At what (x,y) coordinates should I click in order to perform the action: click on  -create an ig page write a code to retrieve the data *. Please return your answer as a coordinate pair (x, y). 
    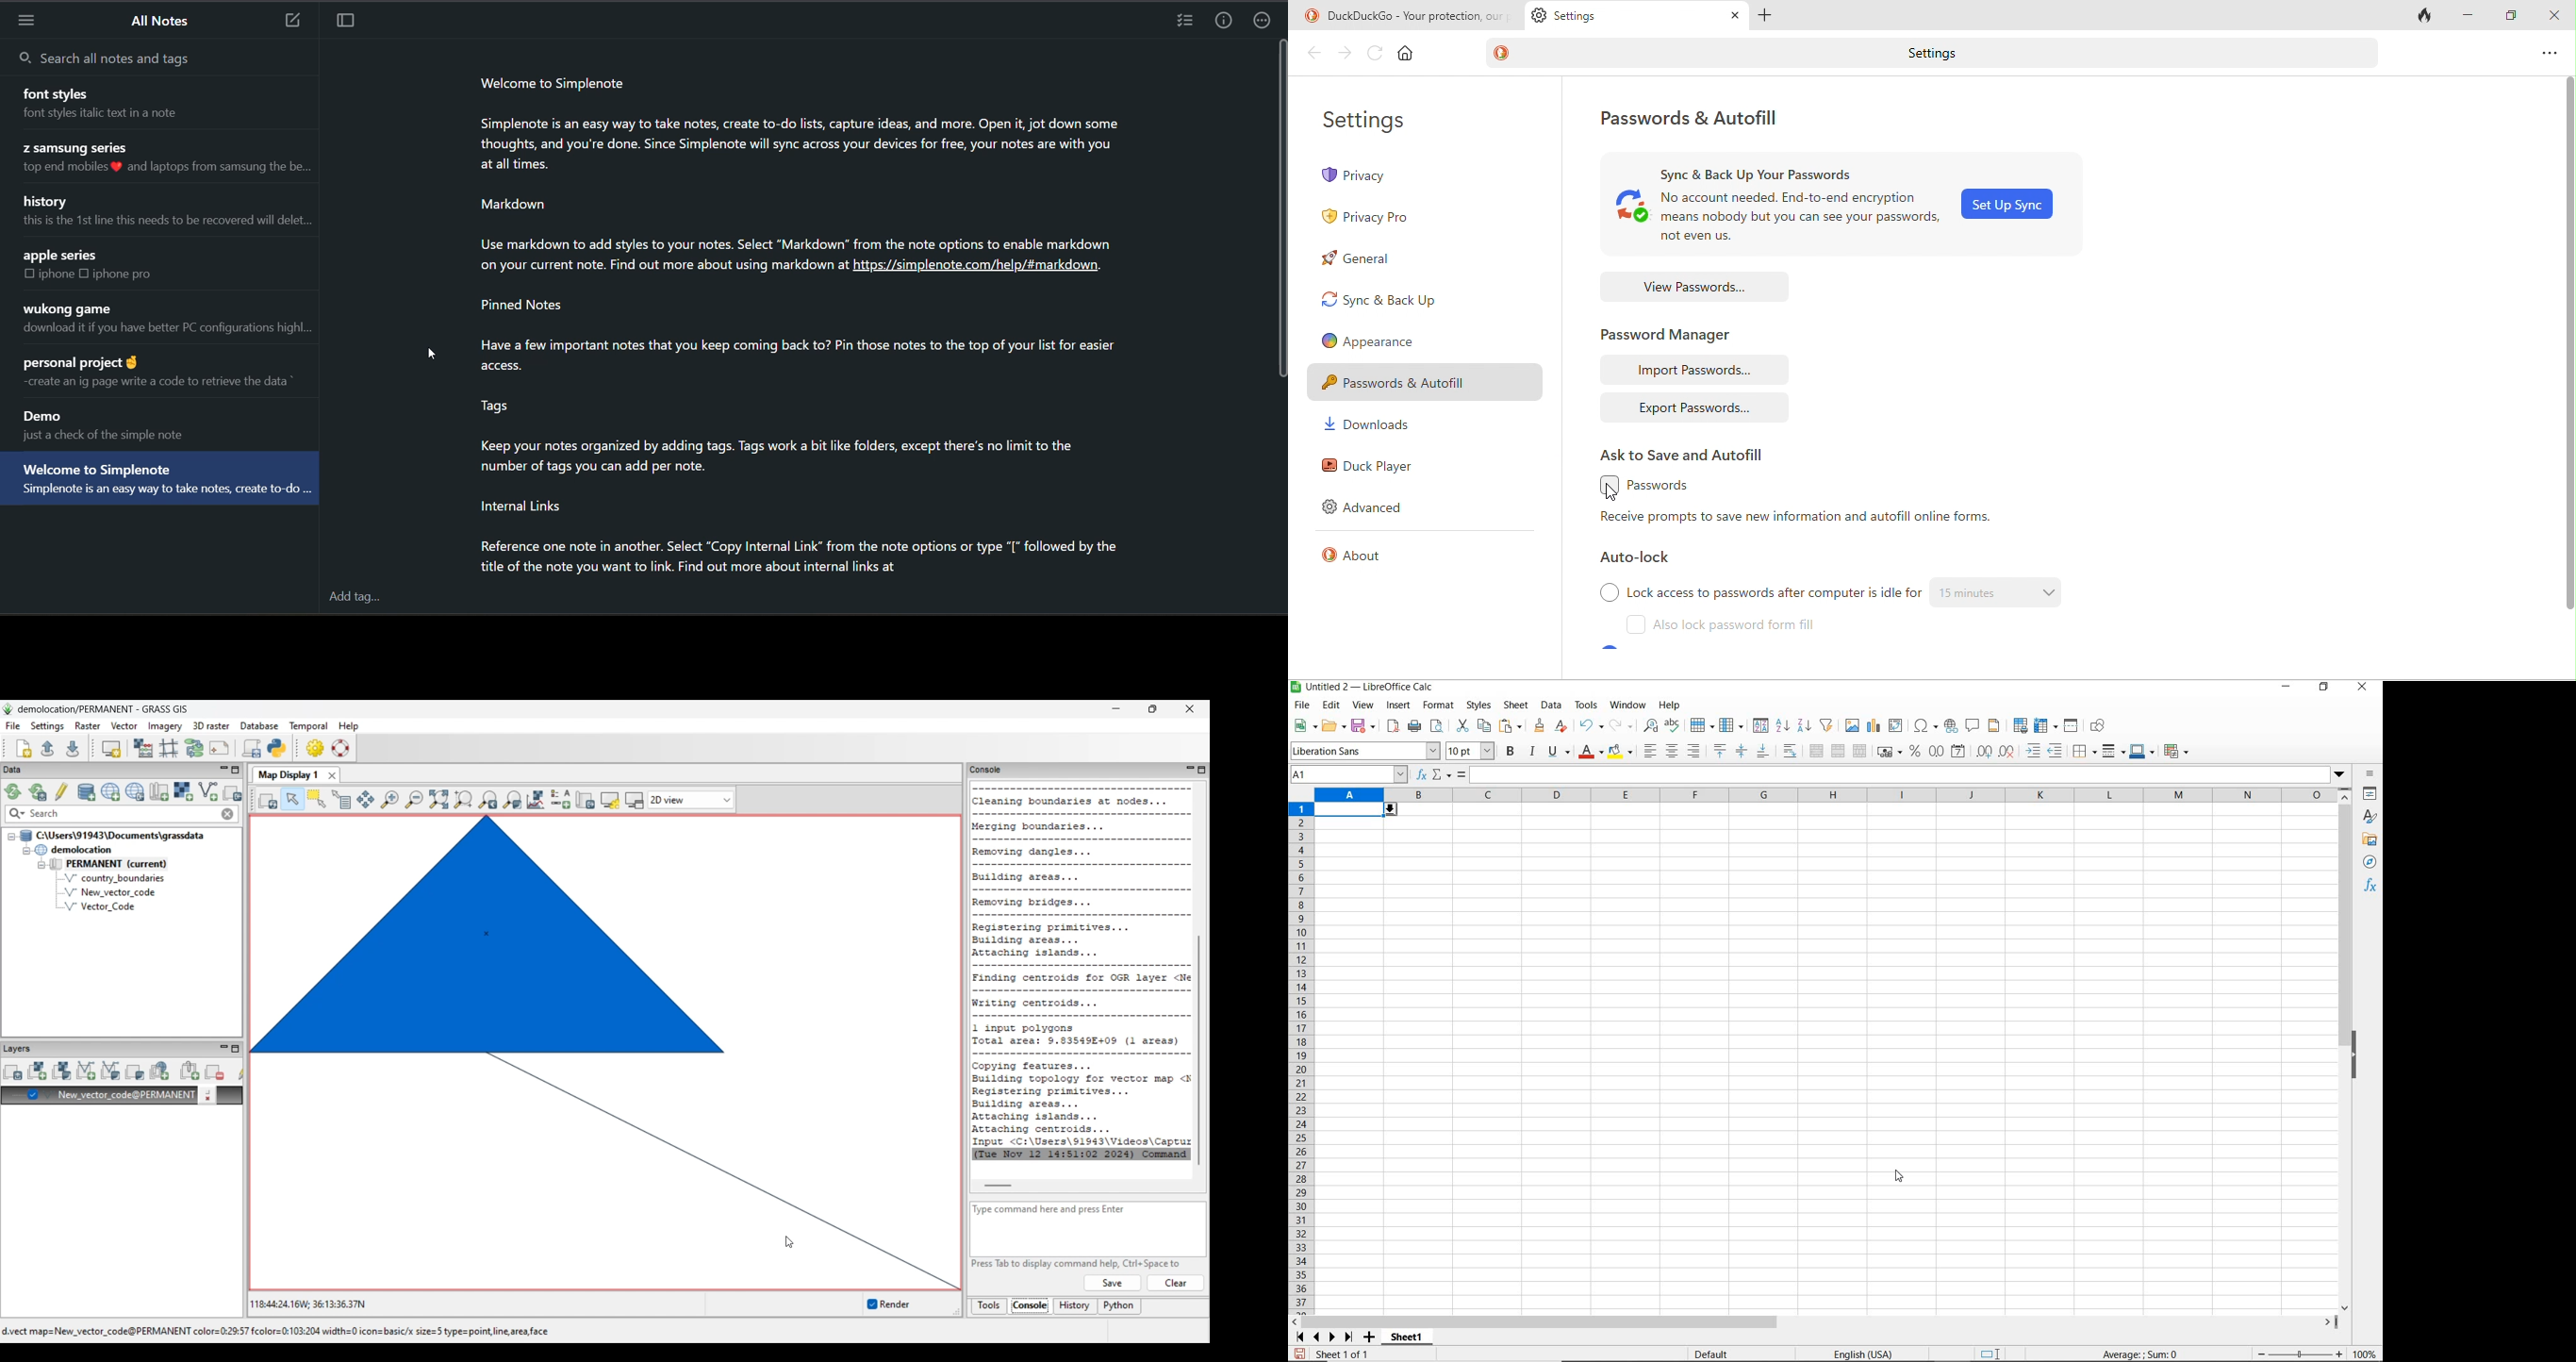
    Looking at the image, I should click on (162, 385).